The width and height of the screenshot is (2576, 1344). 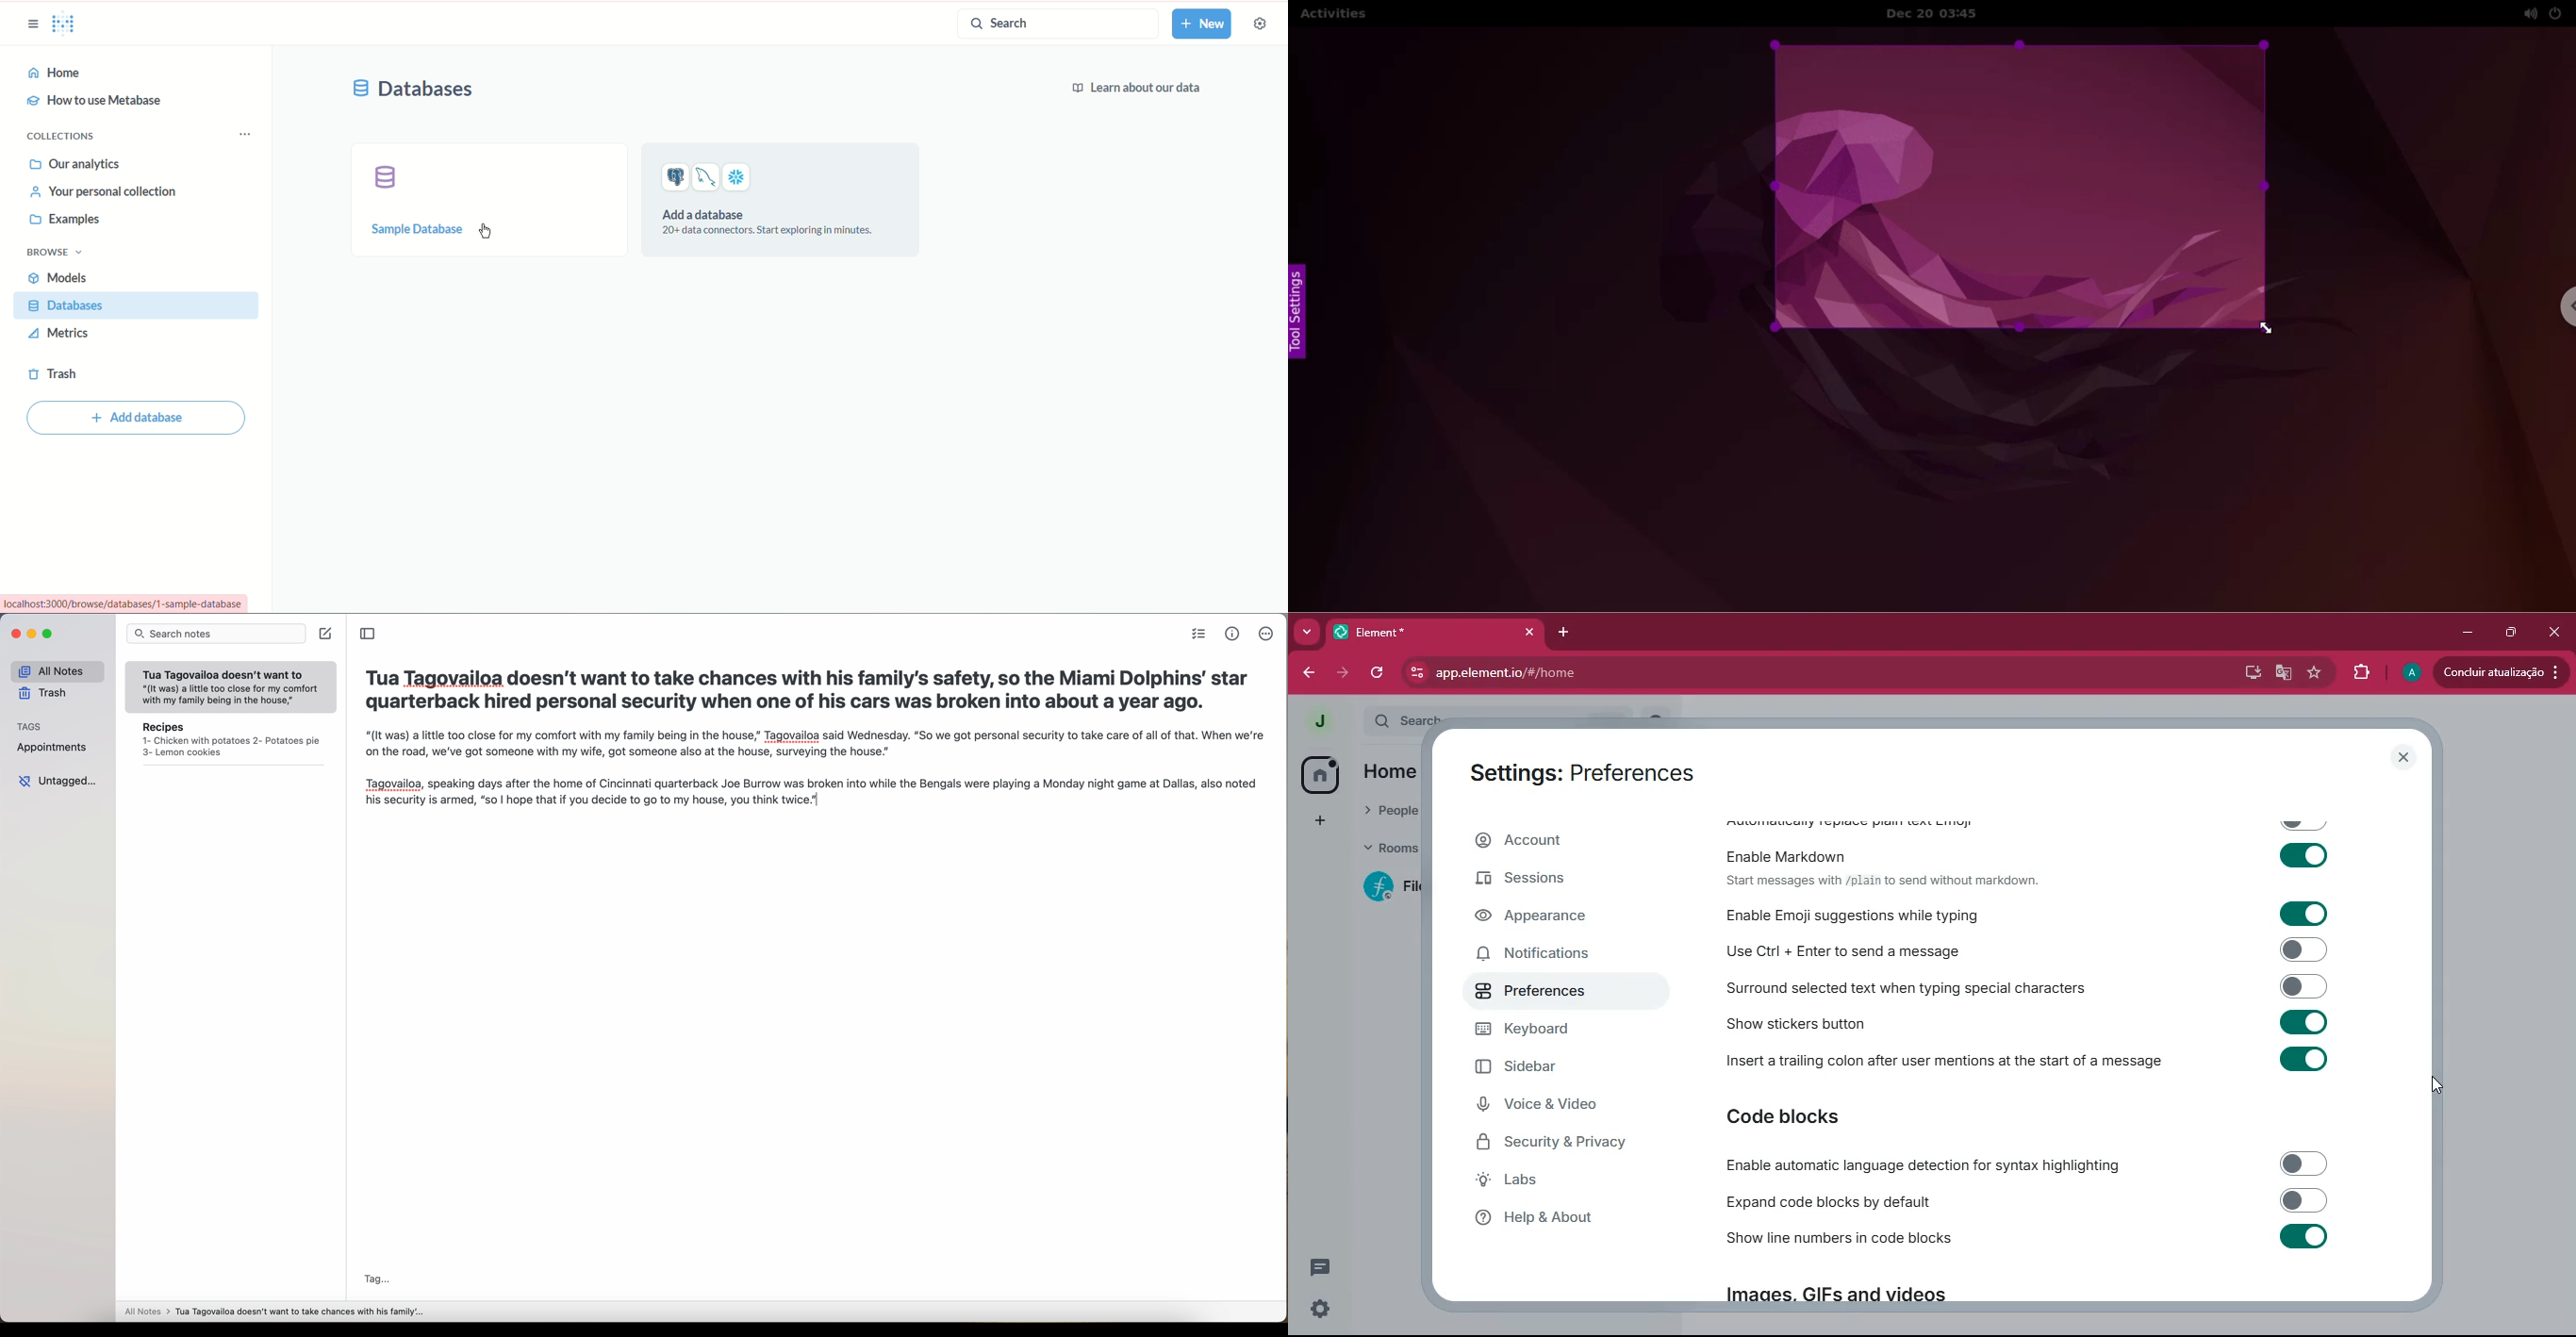 What do you see at coordinates (57, 781) in the screenshot?
I see `untagged` at bounding box center [57, 781].